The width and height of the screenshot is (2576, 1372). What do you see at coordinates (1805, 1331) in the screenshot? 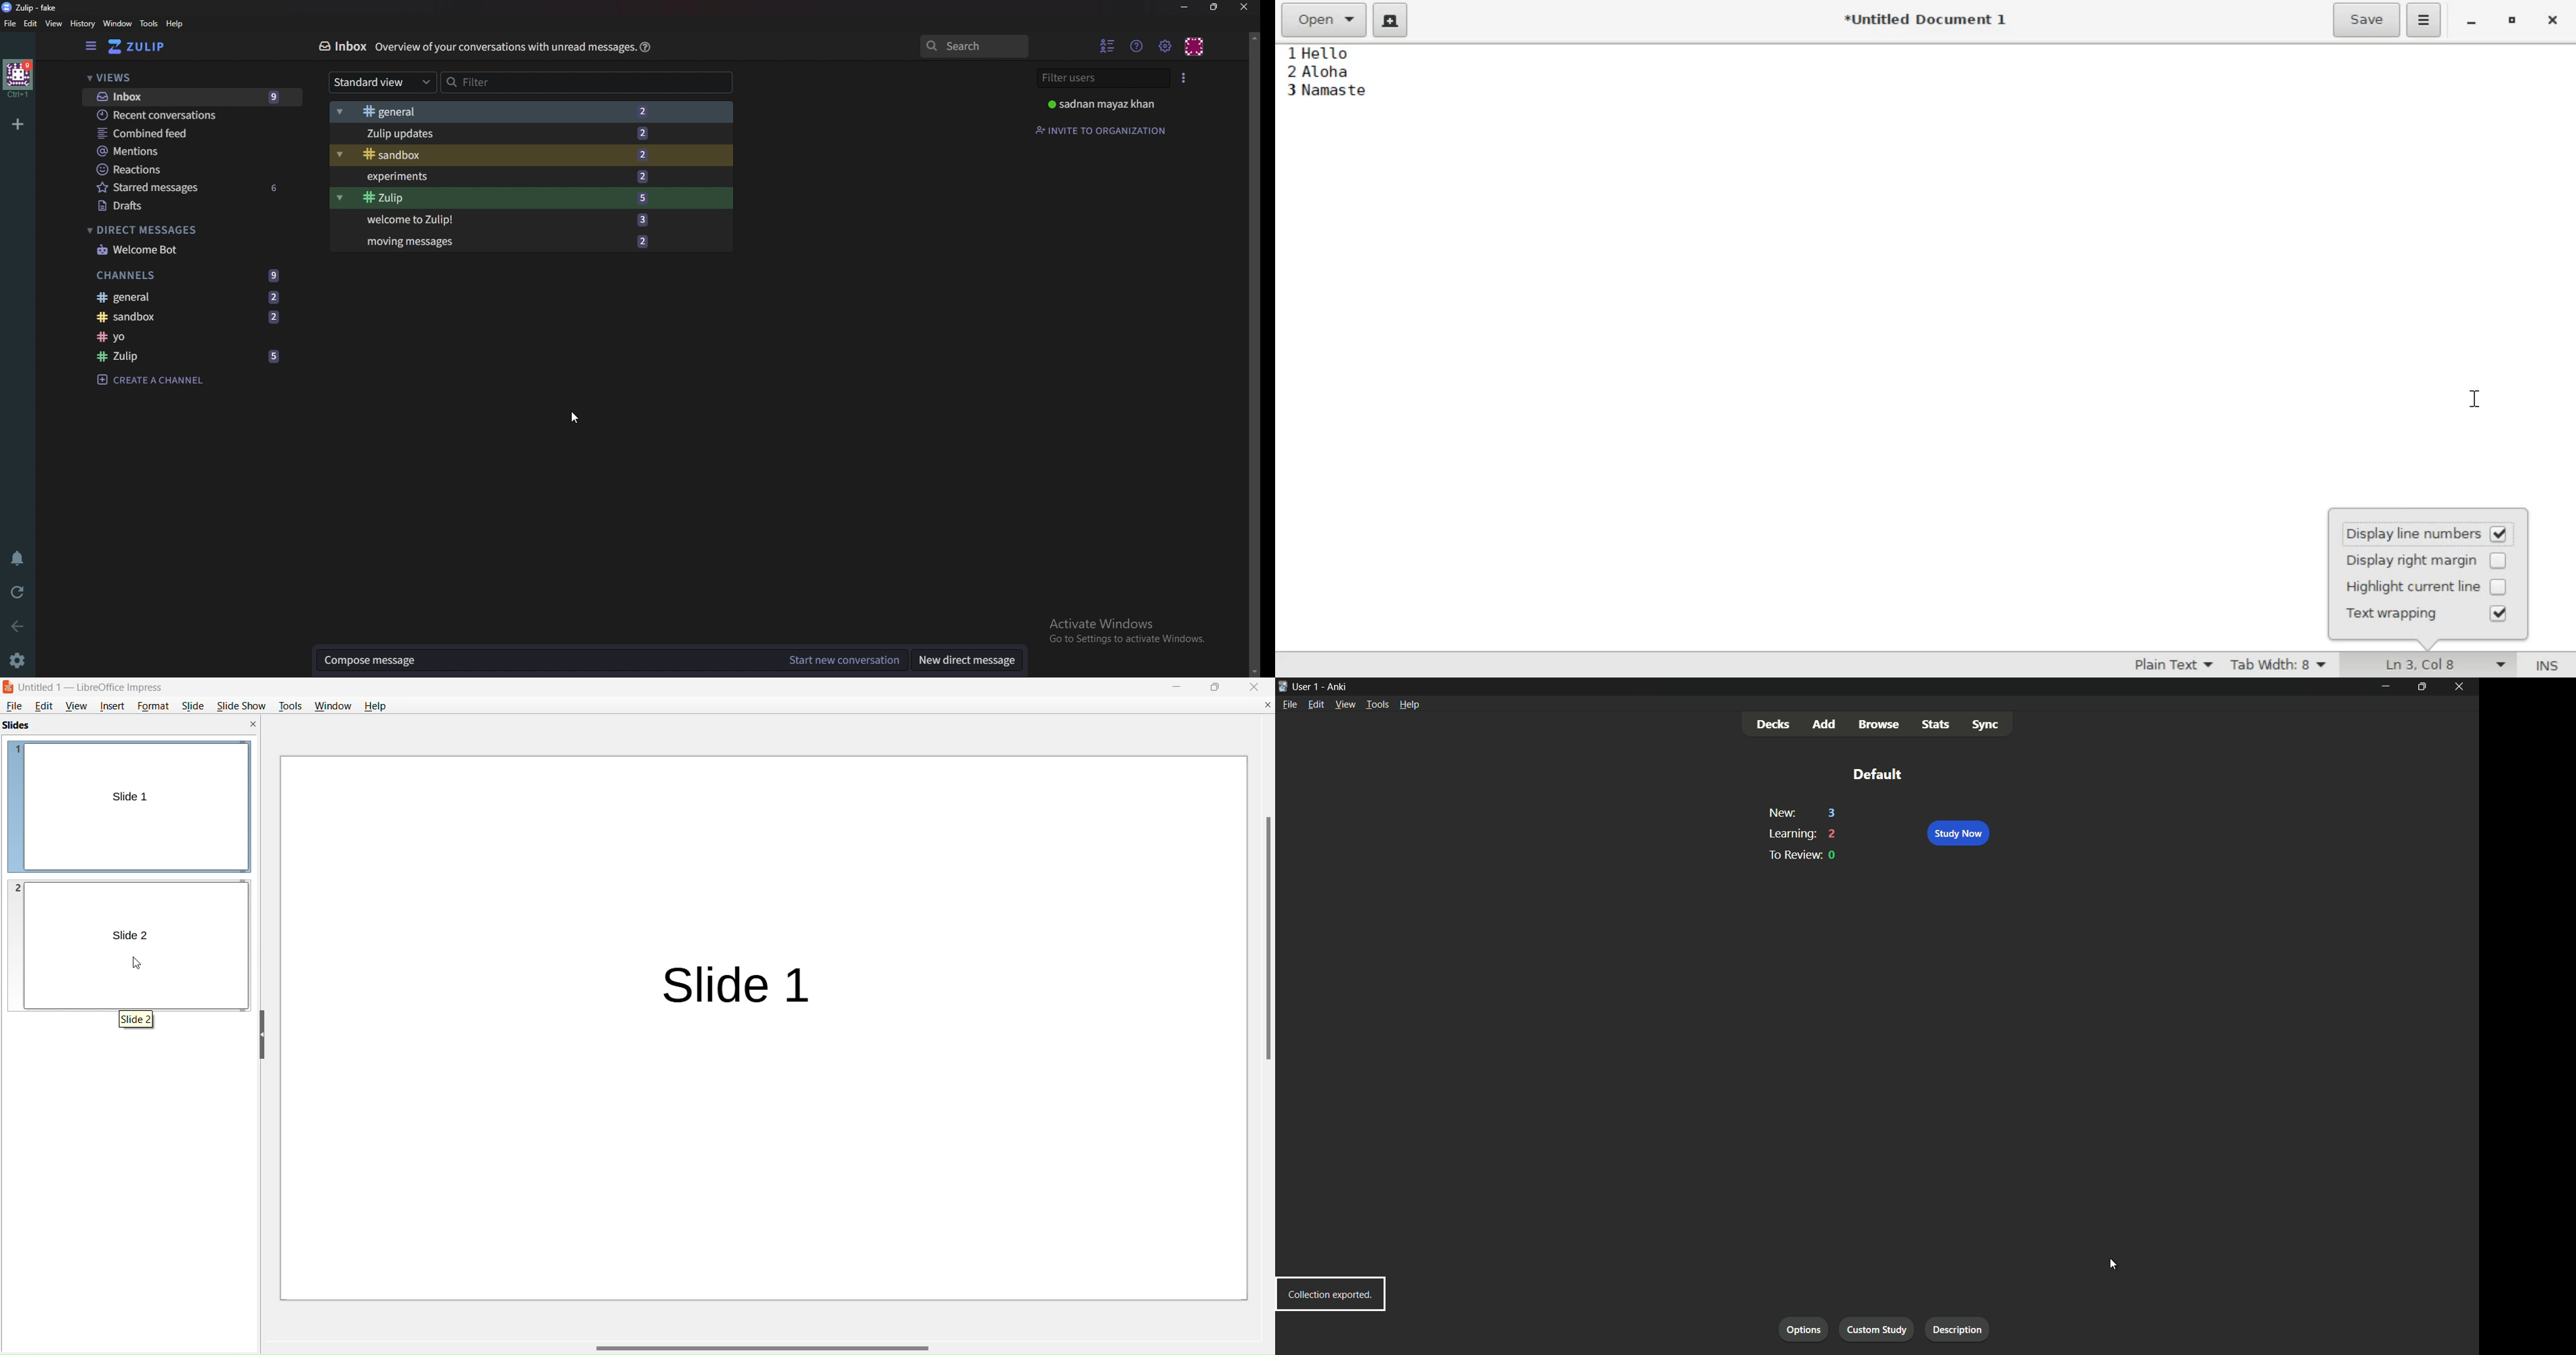
I see `get started` at bounding box center [1805, 1331].